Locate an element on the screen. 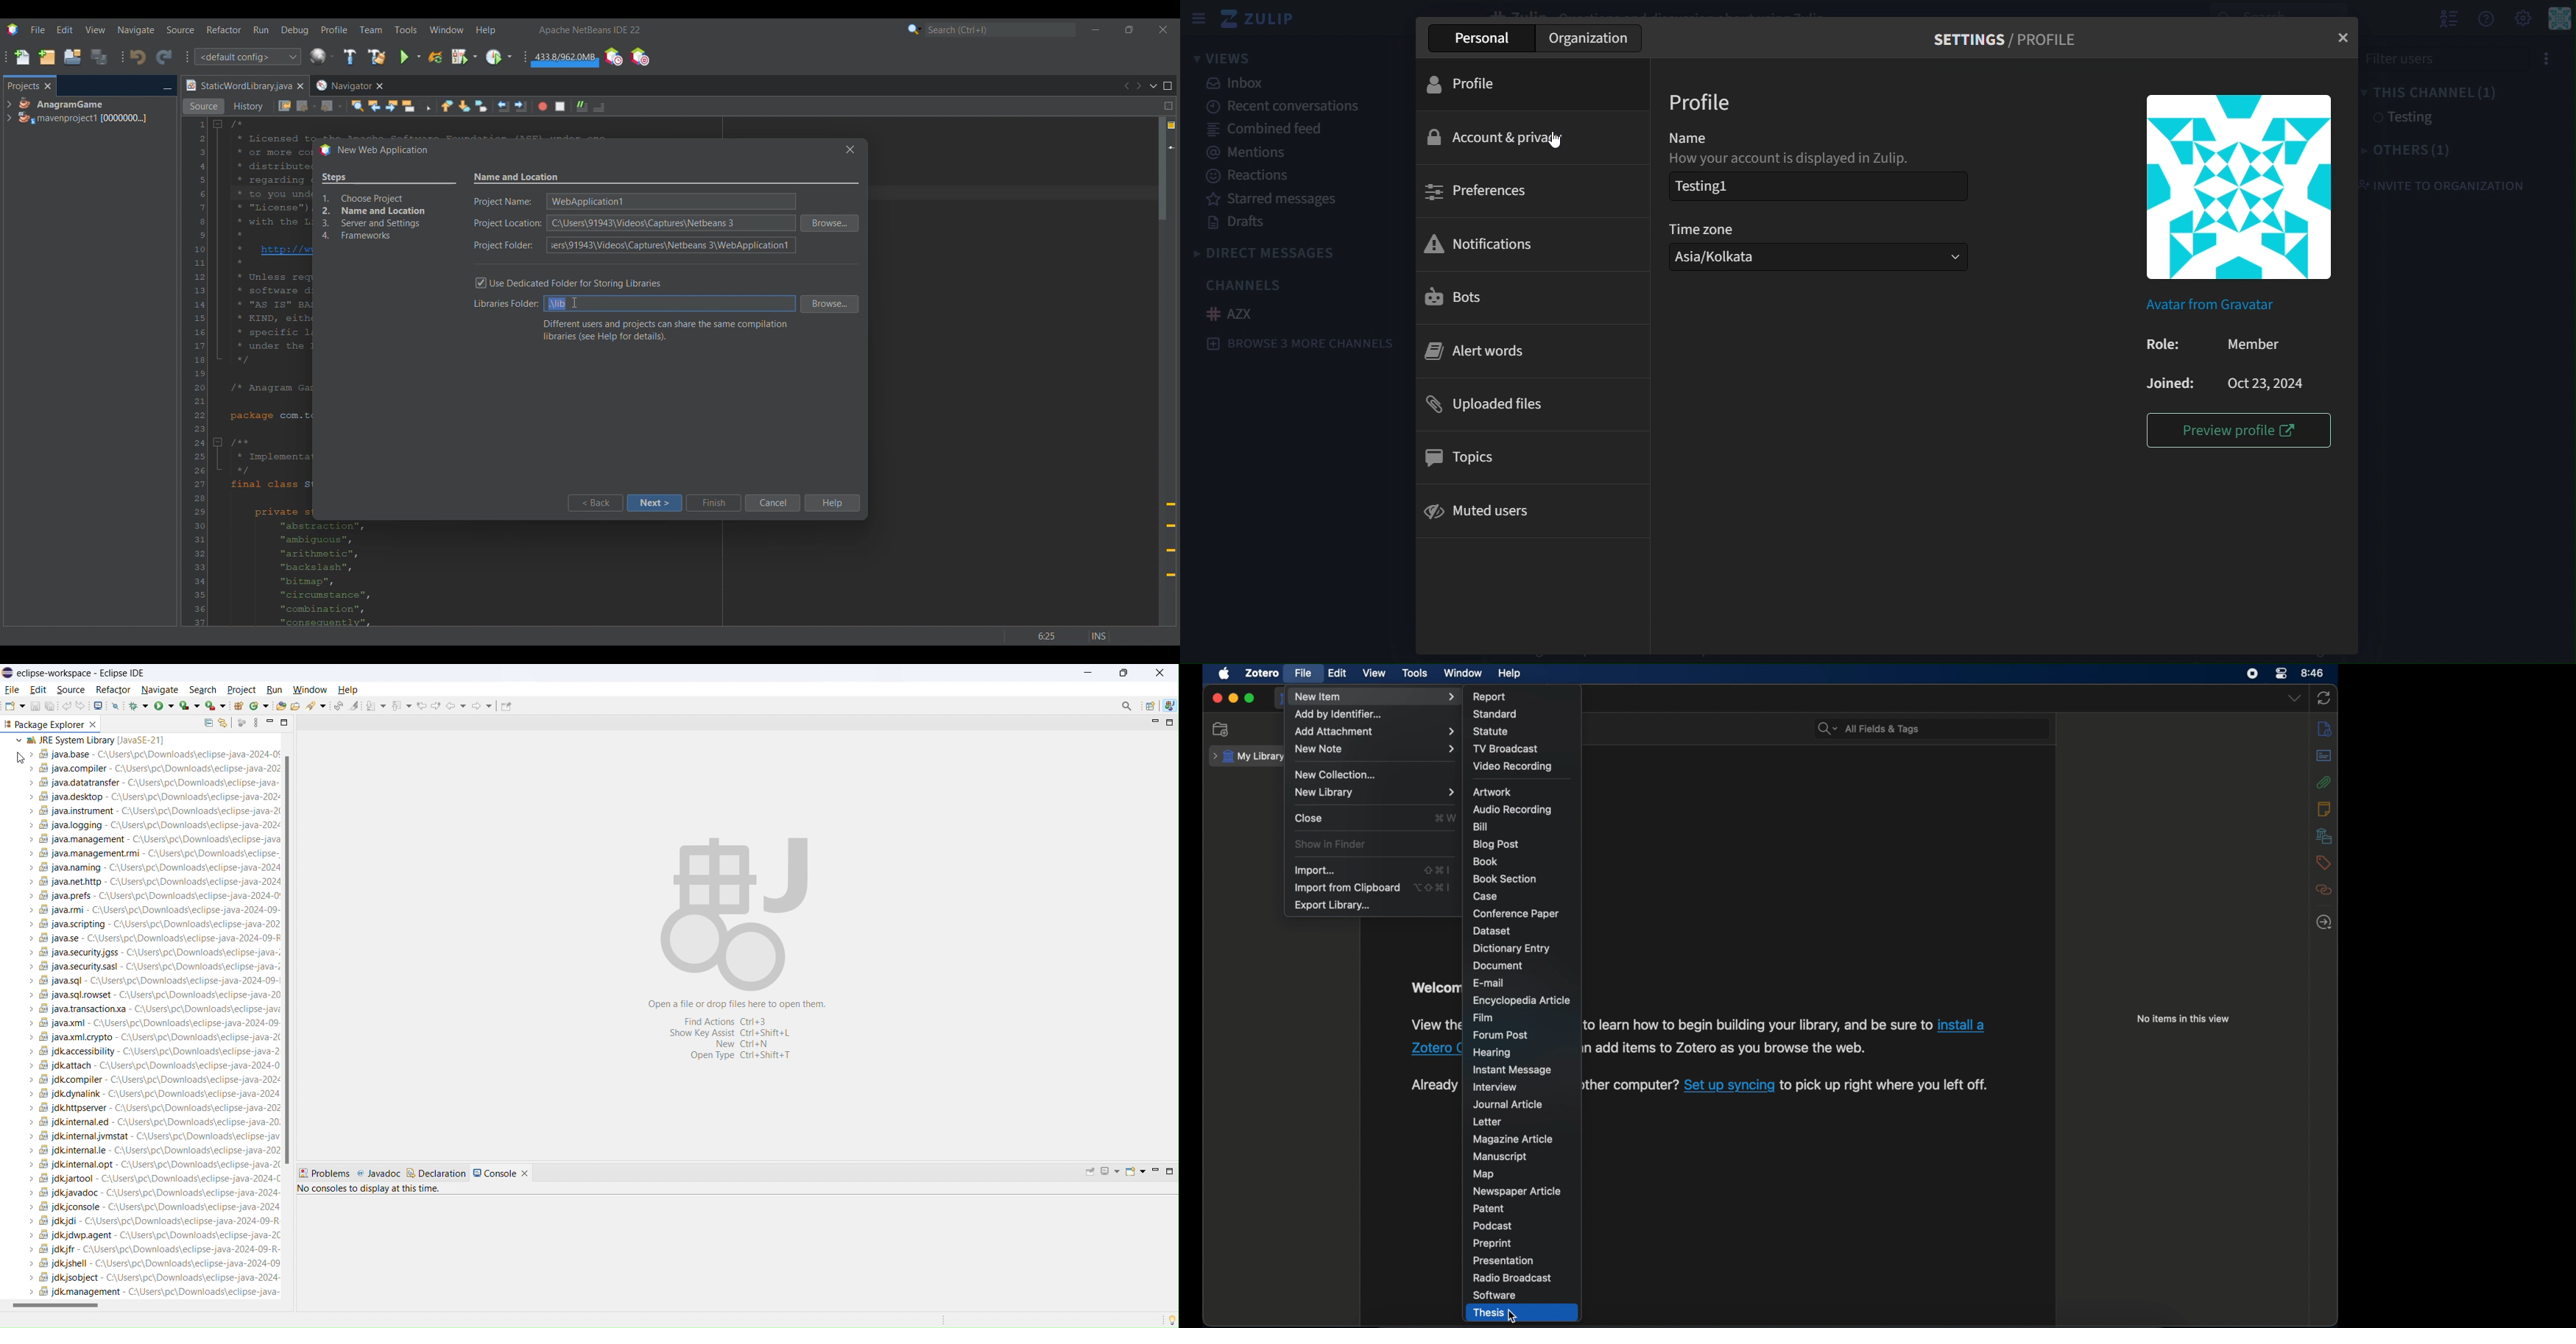 The width and height of the screenshot is (2576, 1344). statue is located at coordinates (1493, 732).